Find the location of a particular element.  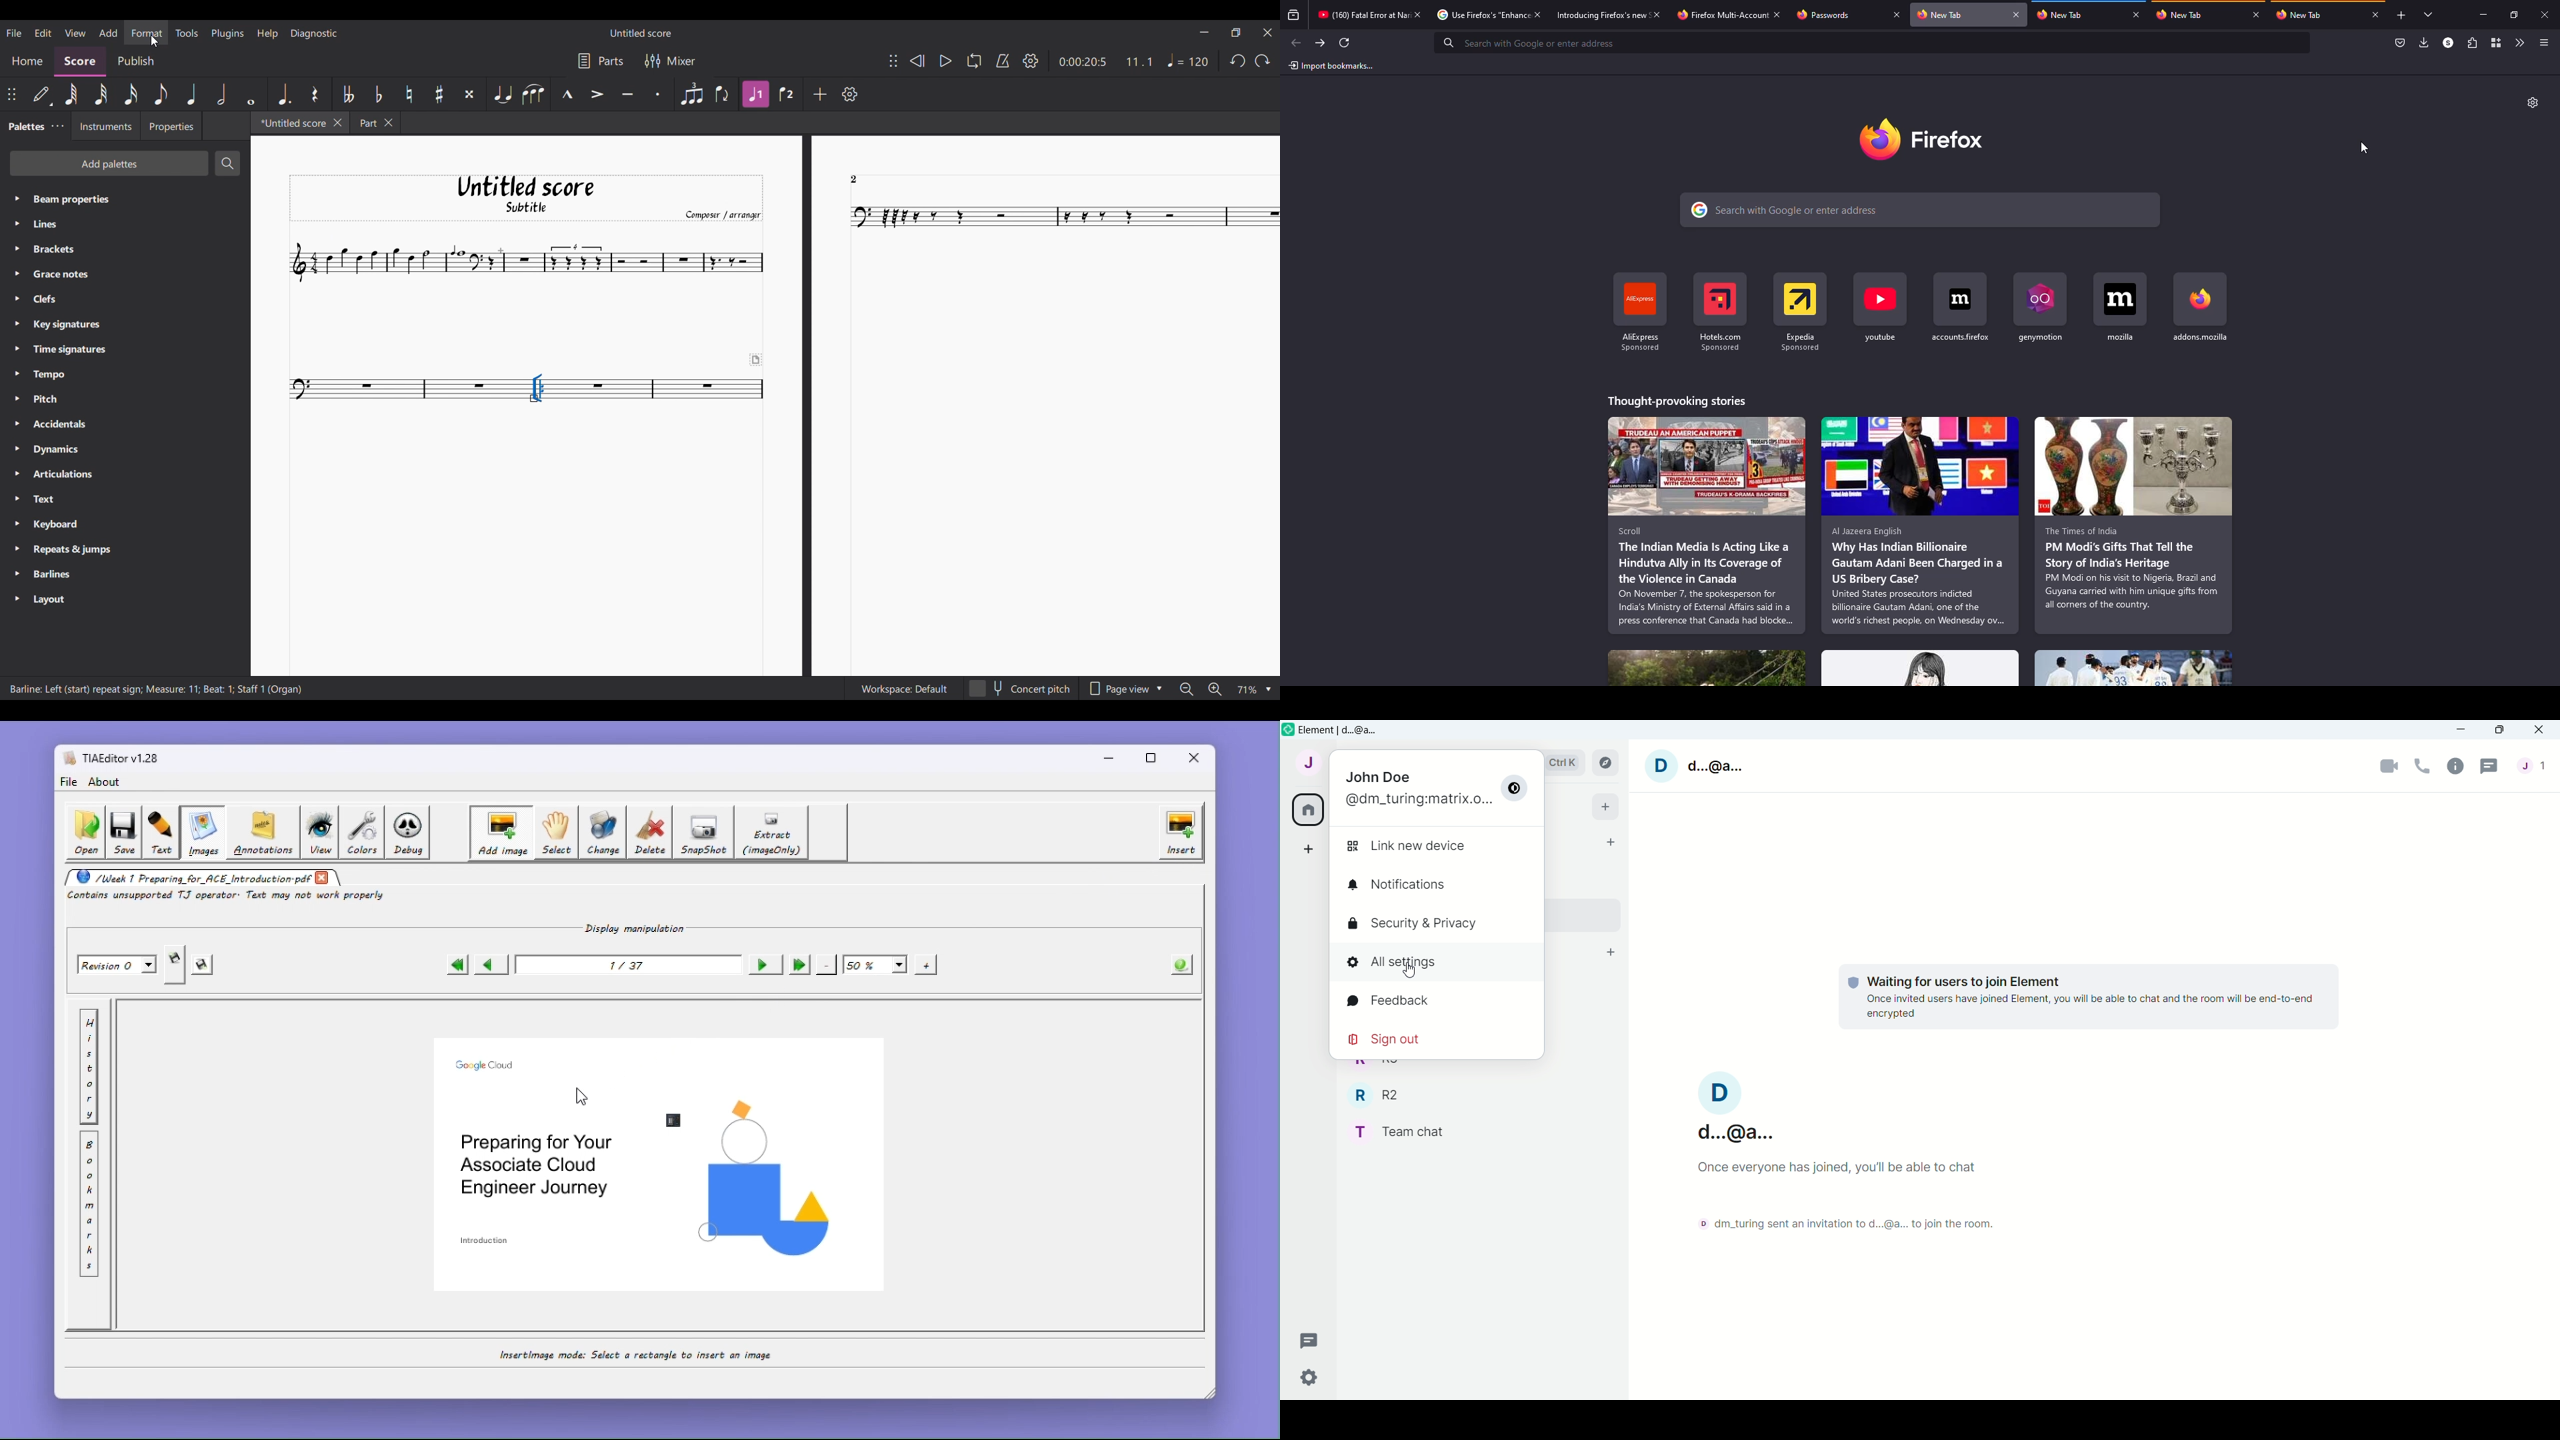

Sign out is located at coordinates (1387, 1039).